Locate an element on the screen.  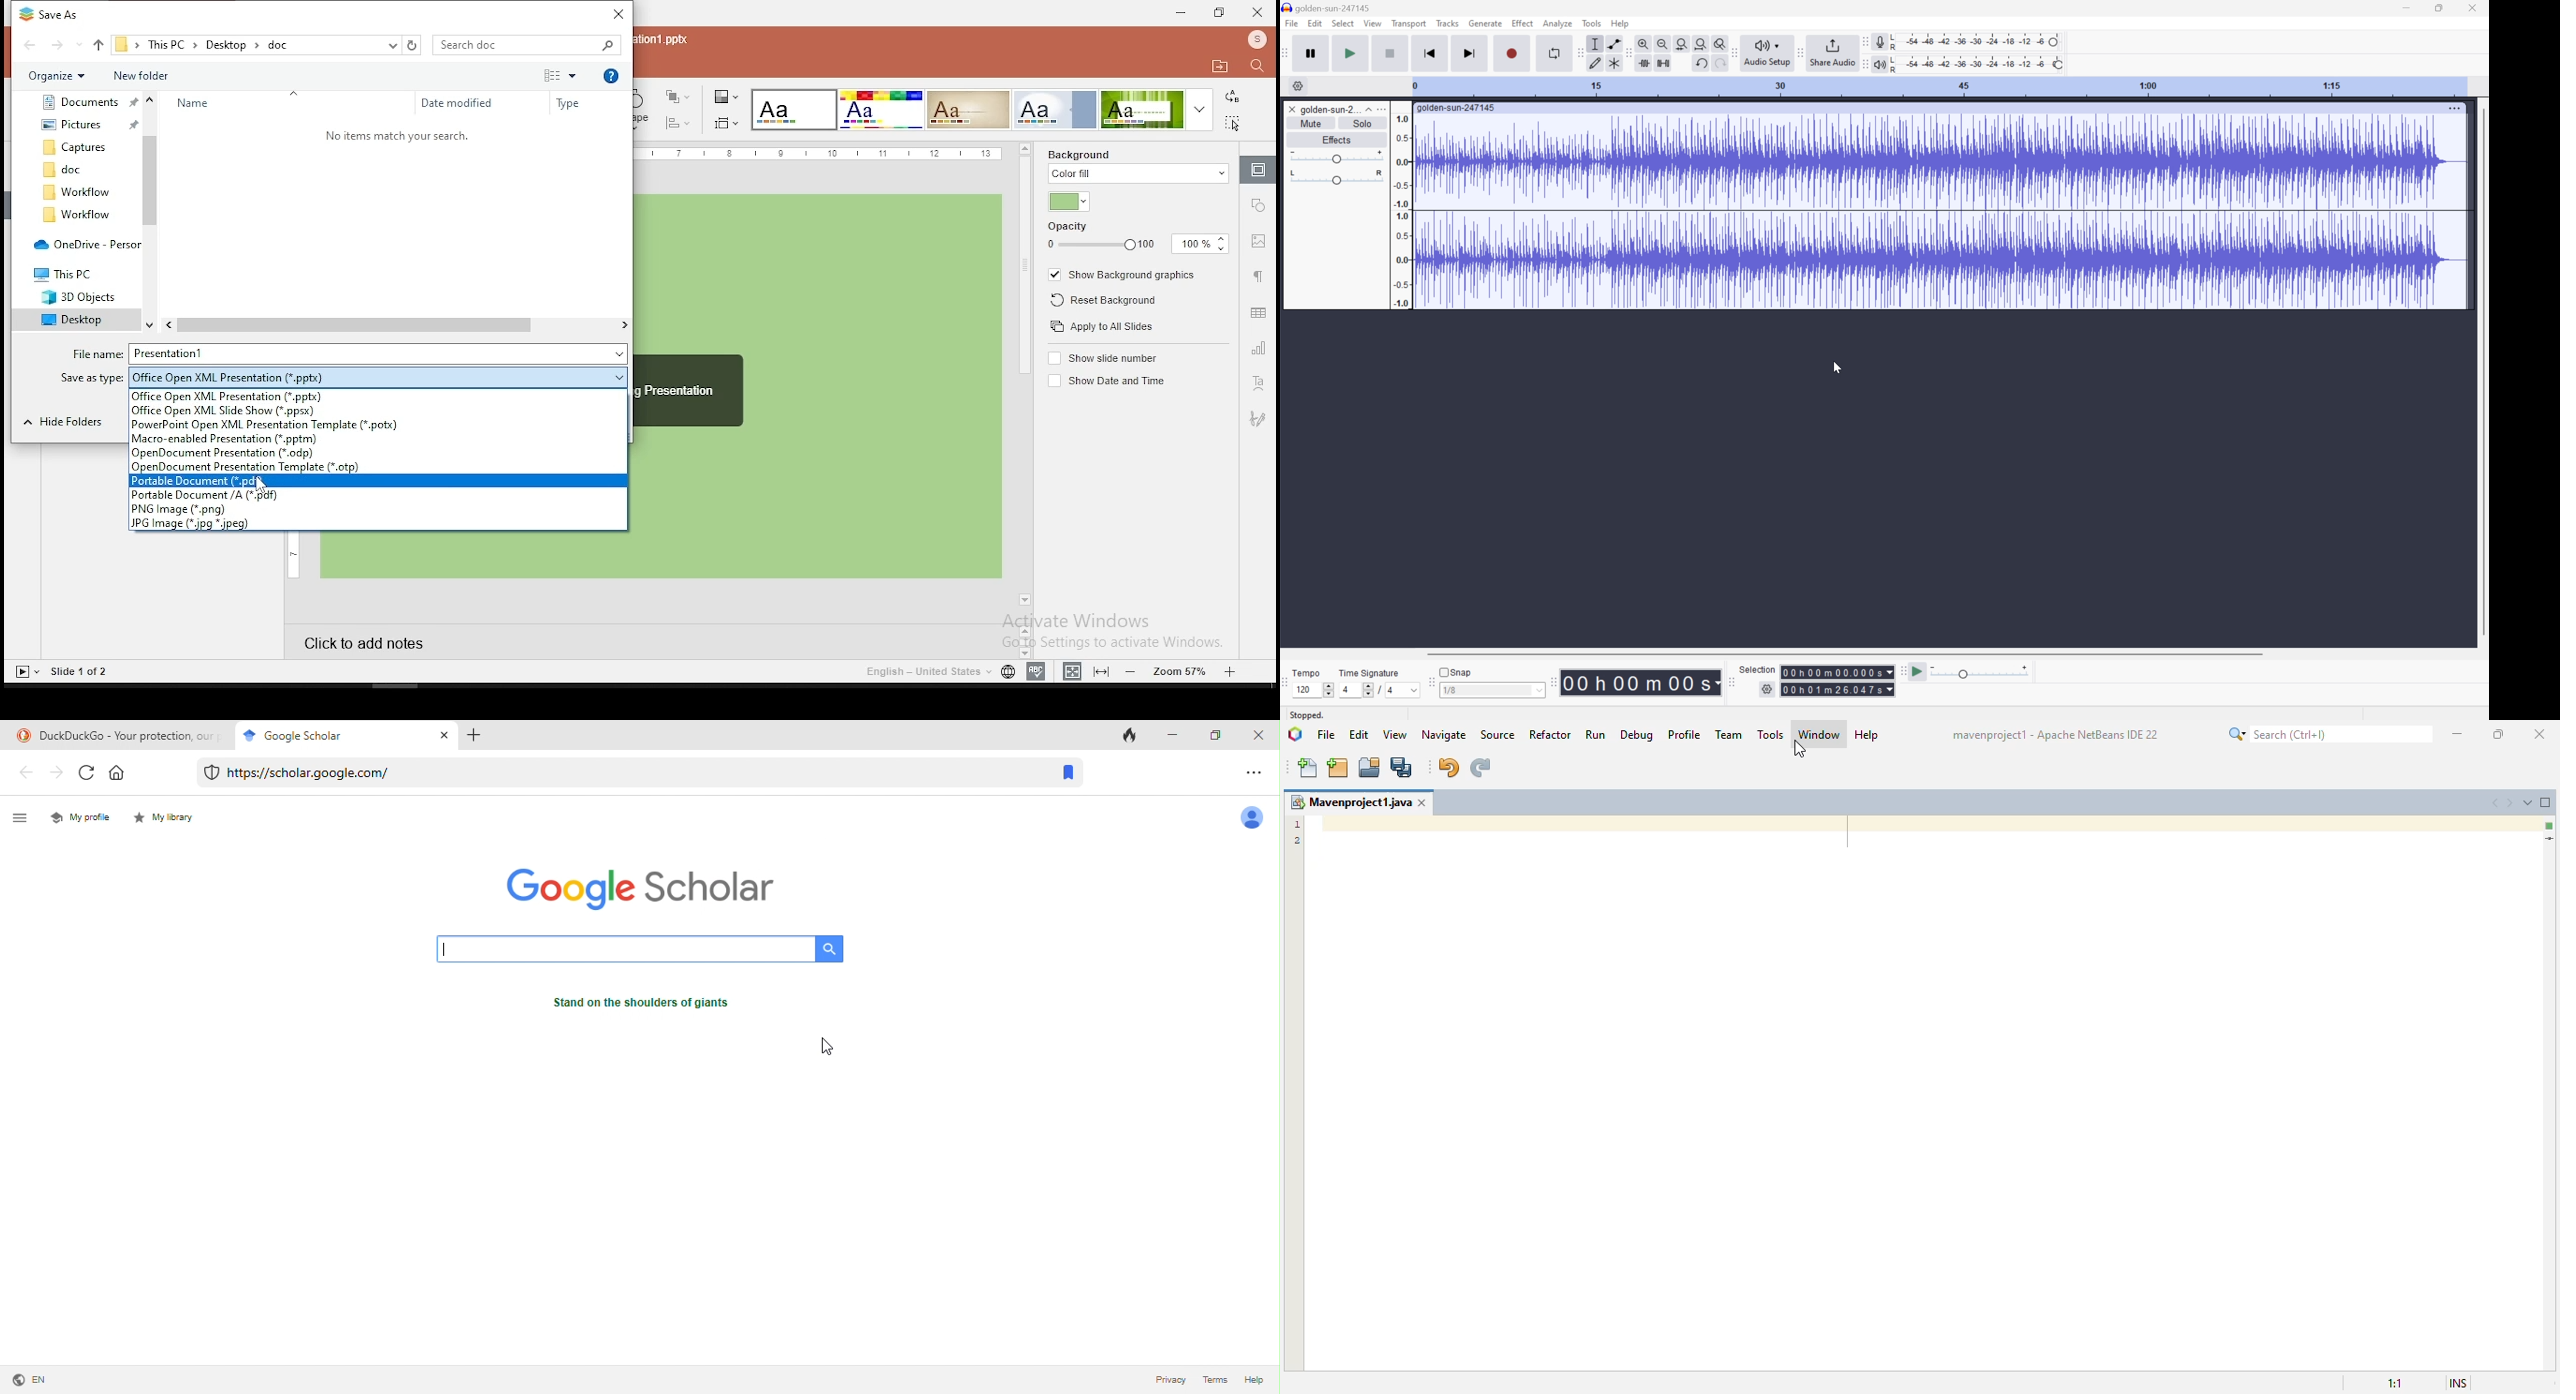
Generate is located at coordinates (1486, 23).